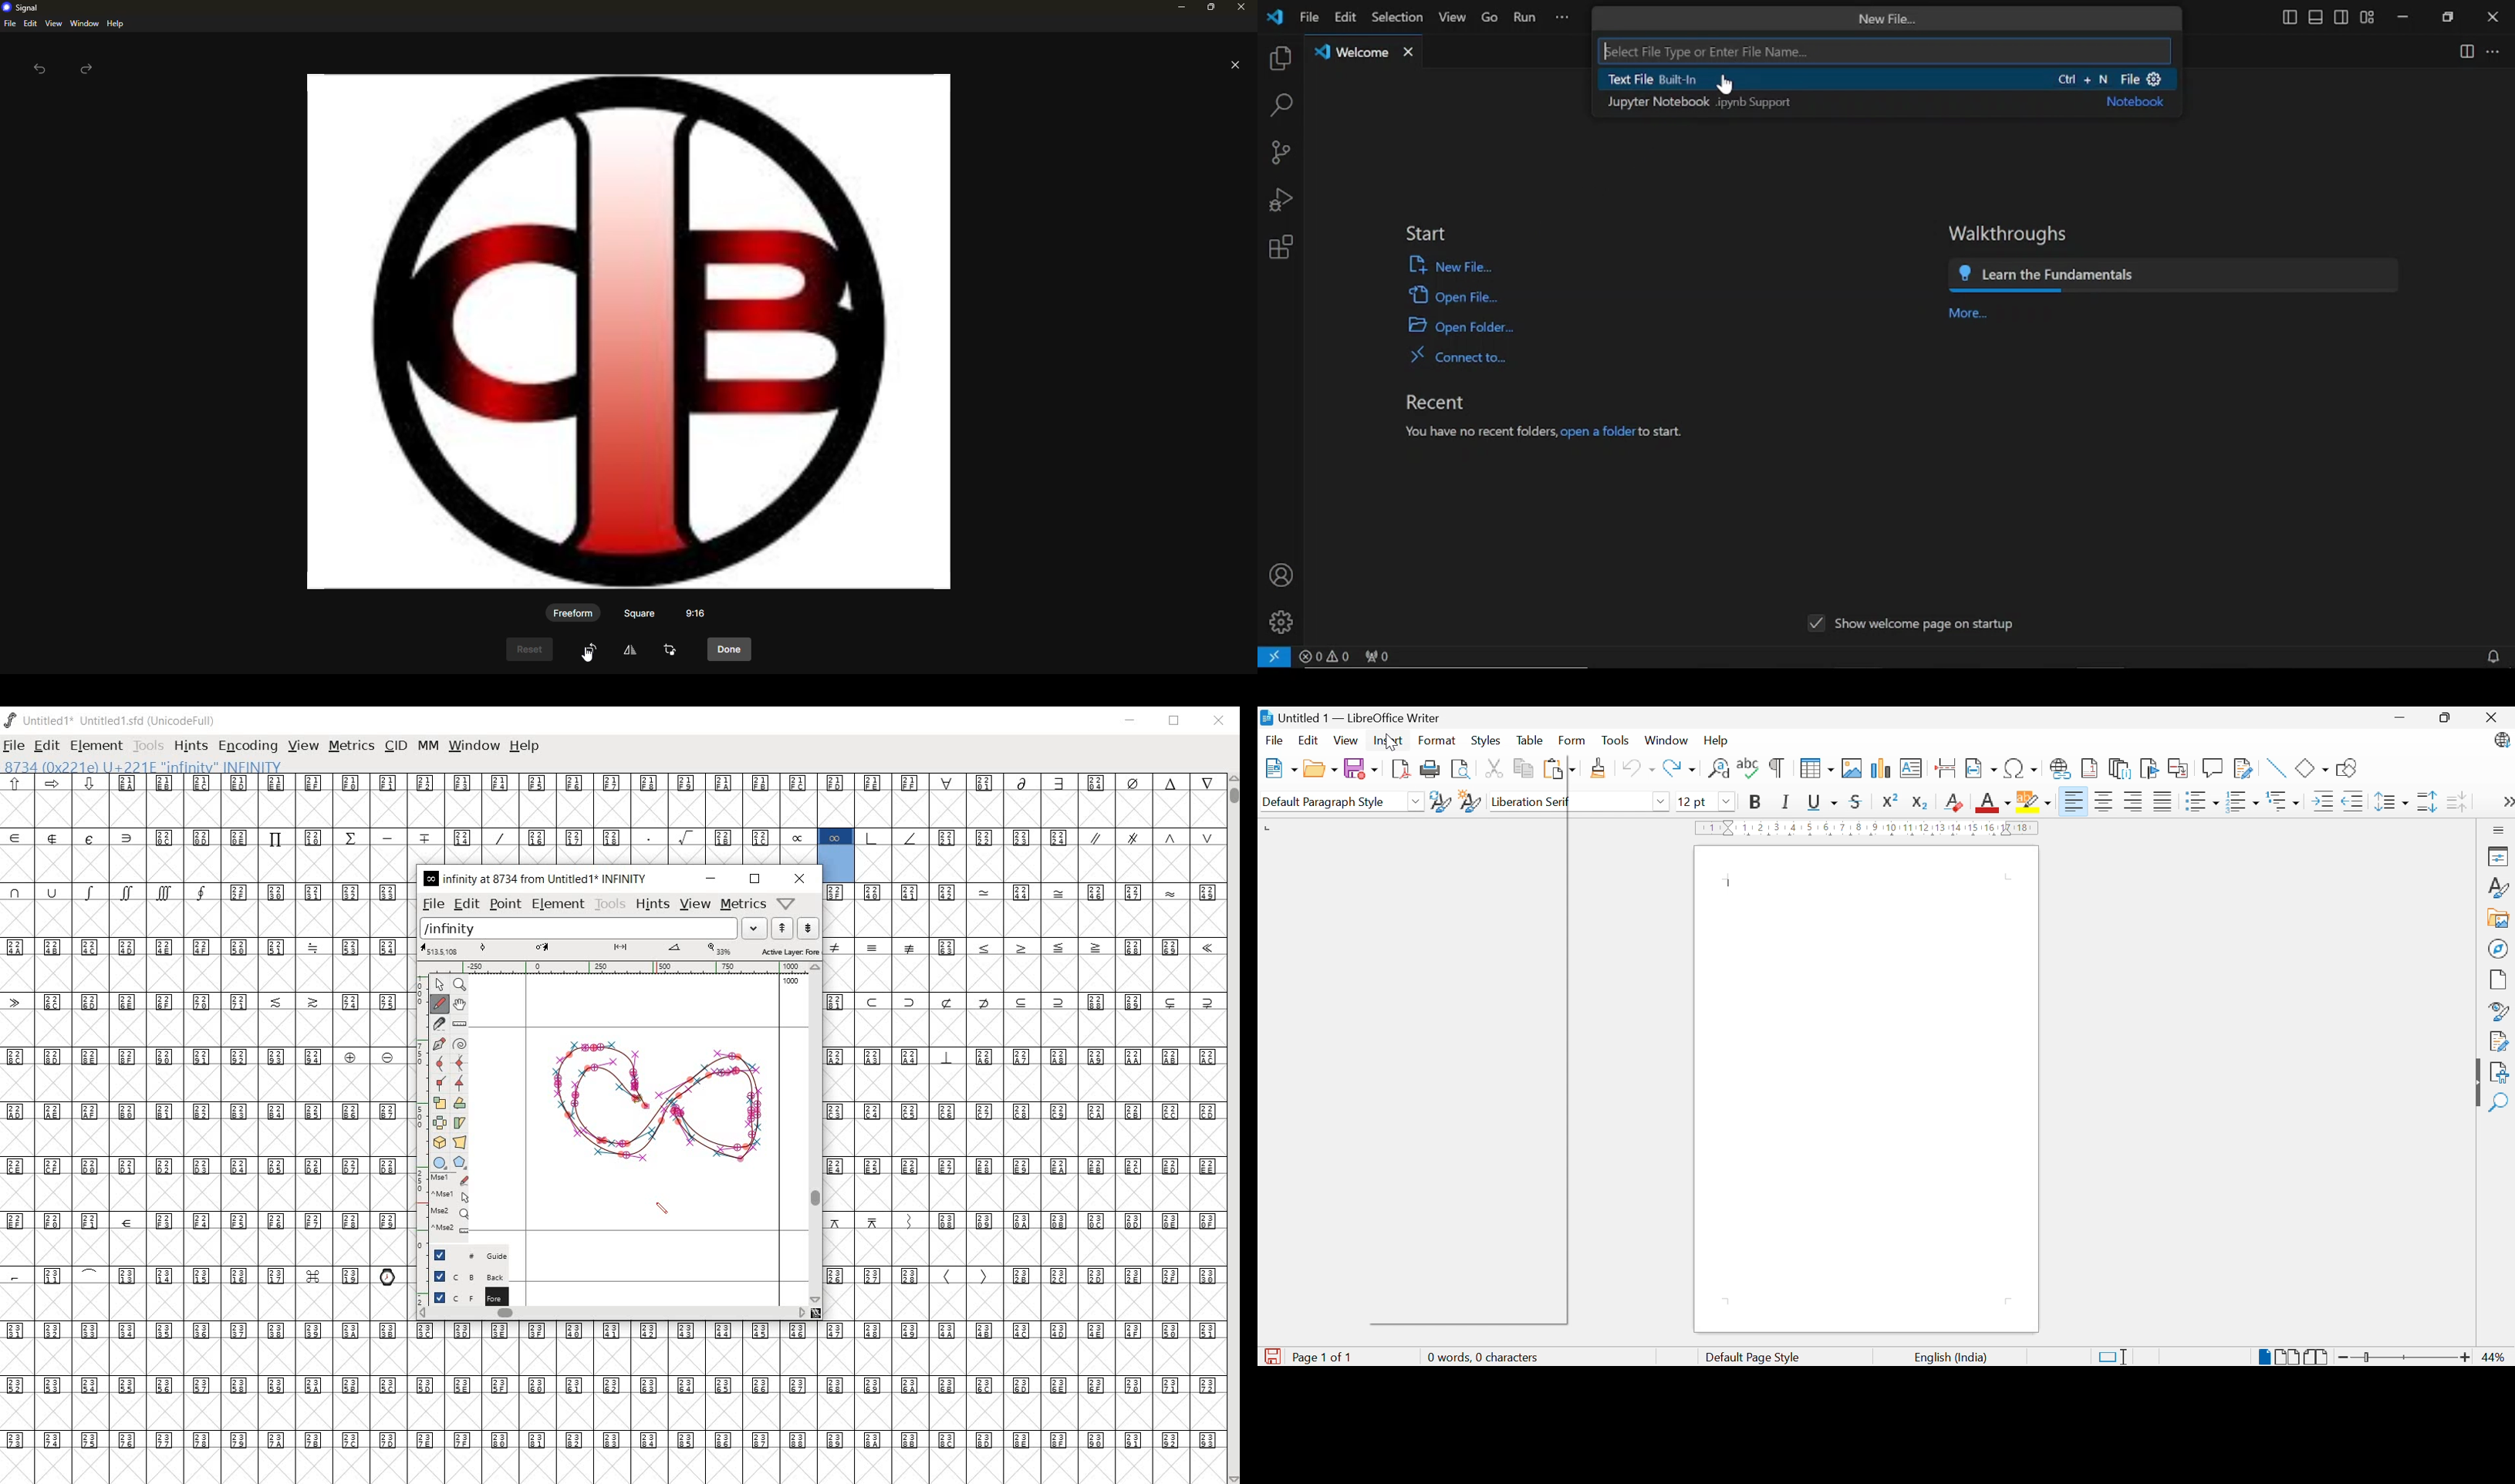 The height and width of the screenshot is (1484, 2520). What do you see at coordinates (1043, 948) in the screenshot?
I see `symbols` at bounding box center [1043, 948].